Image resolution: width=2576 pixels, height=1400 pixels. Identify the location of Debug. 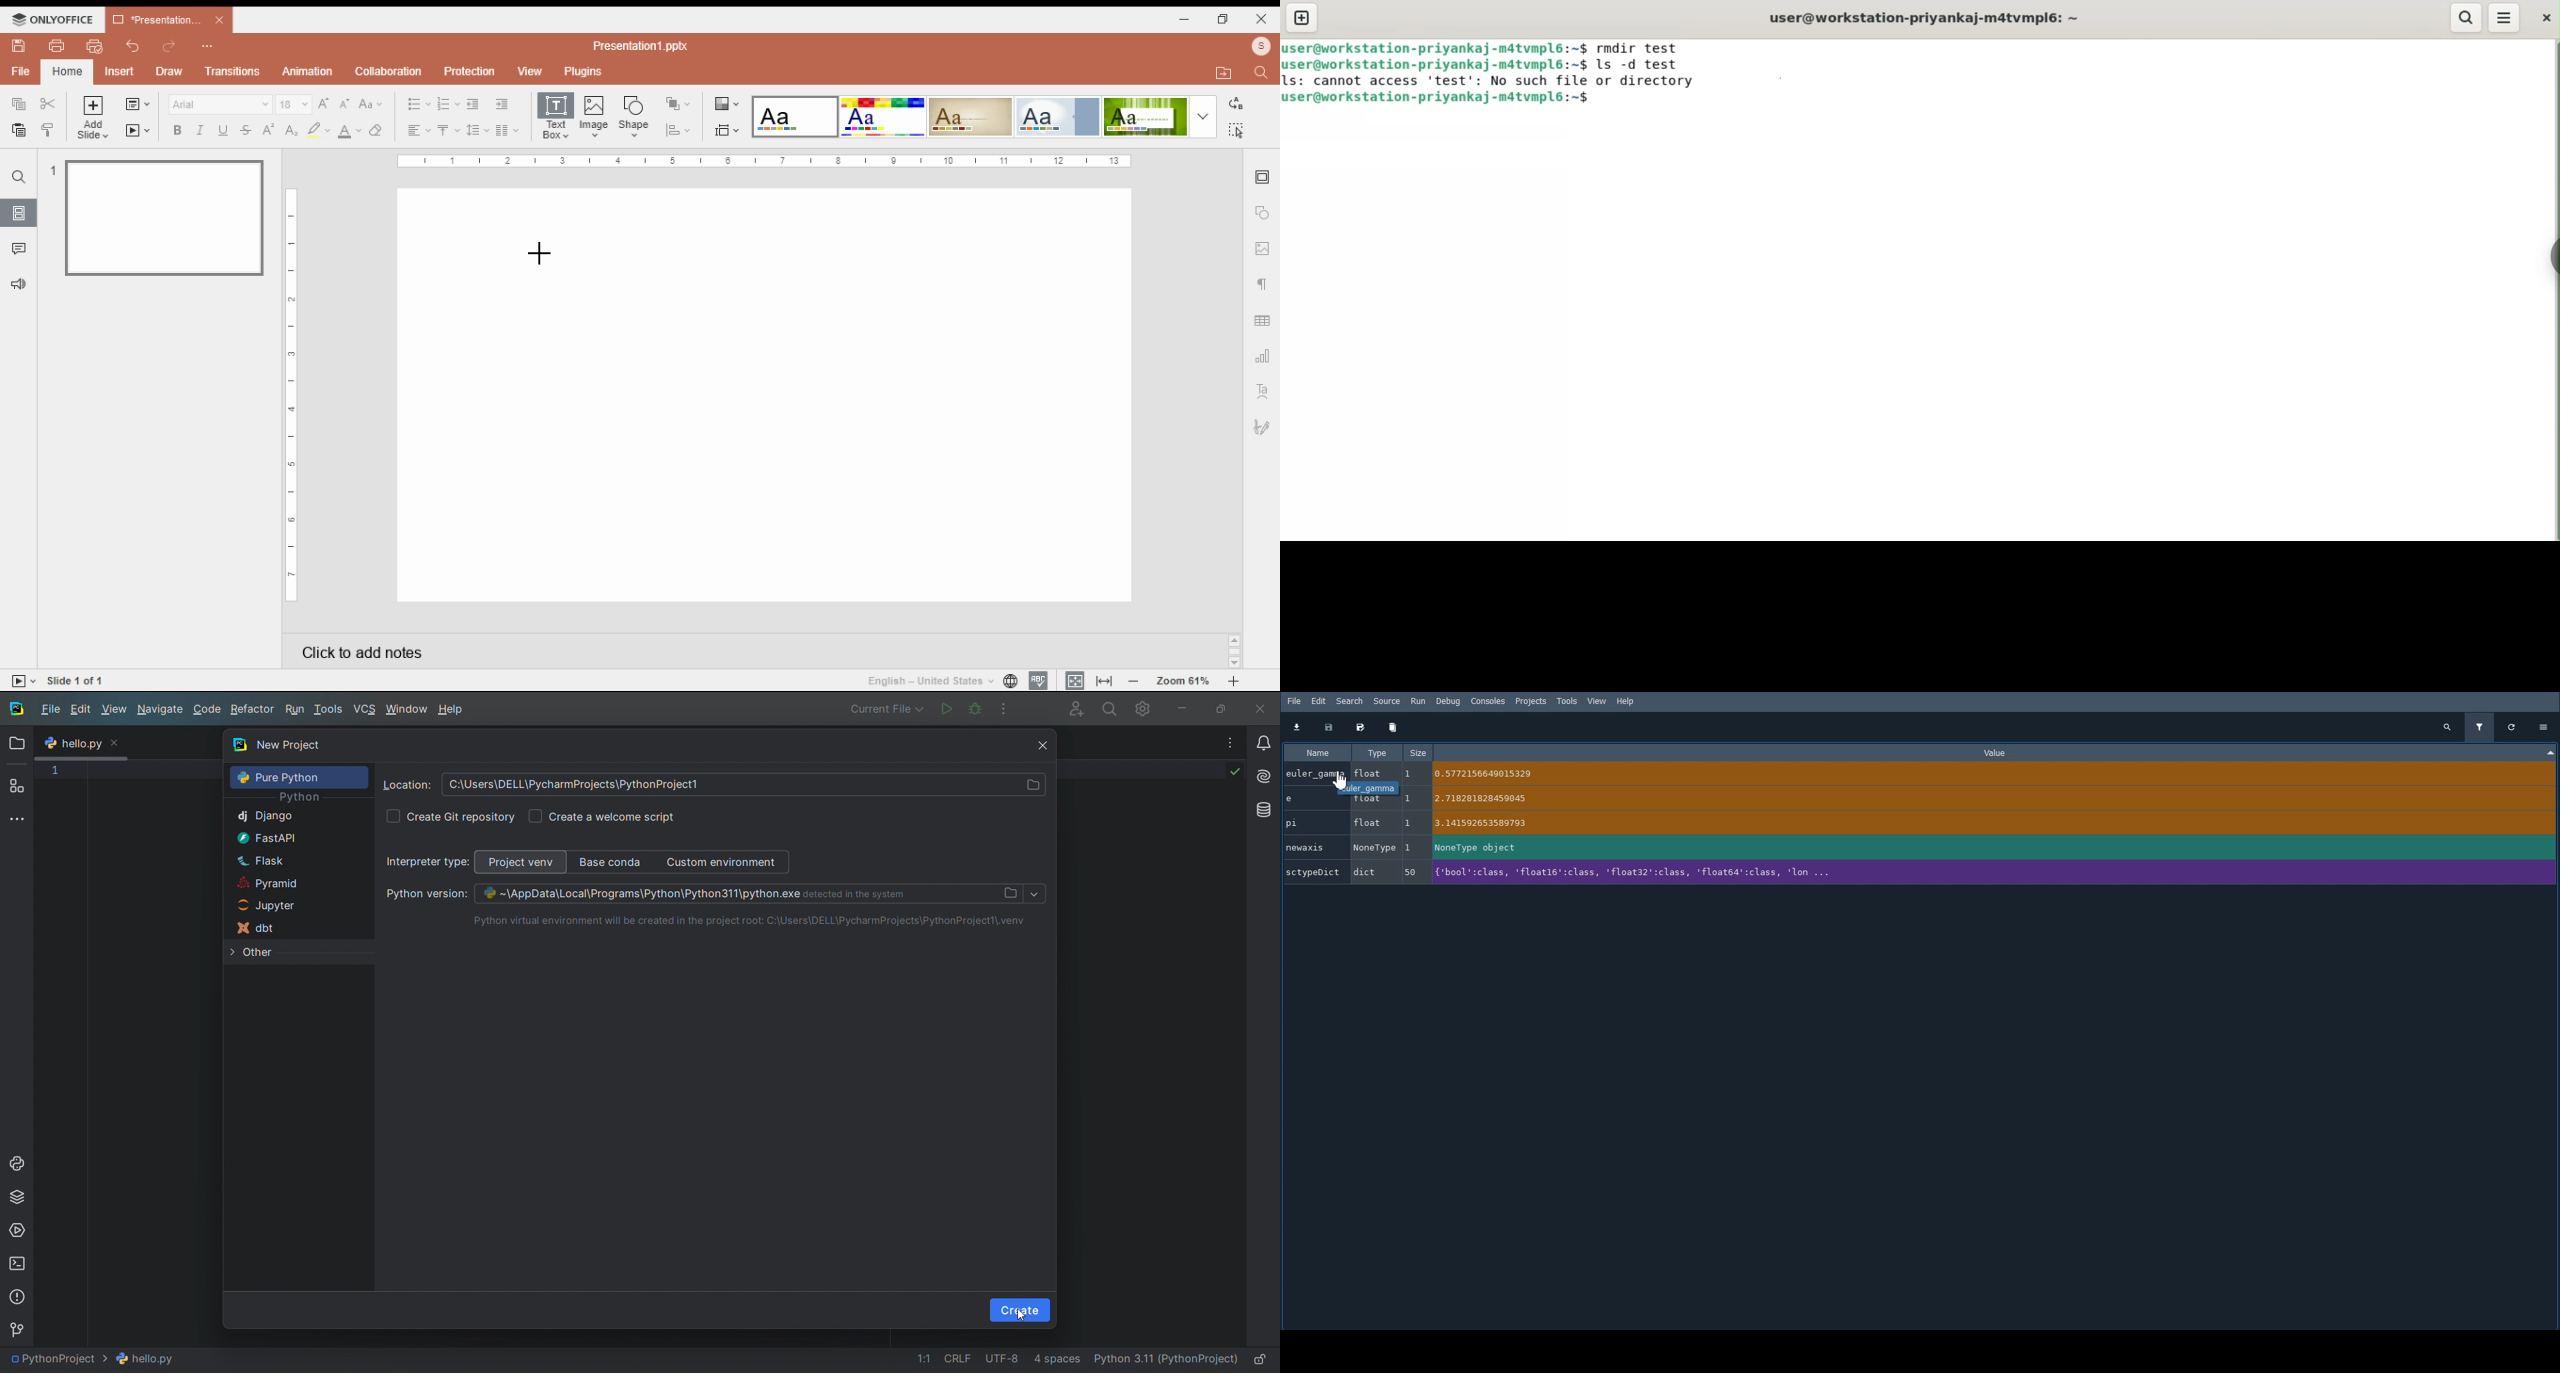
(1451, 701).